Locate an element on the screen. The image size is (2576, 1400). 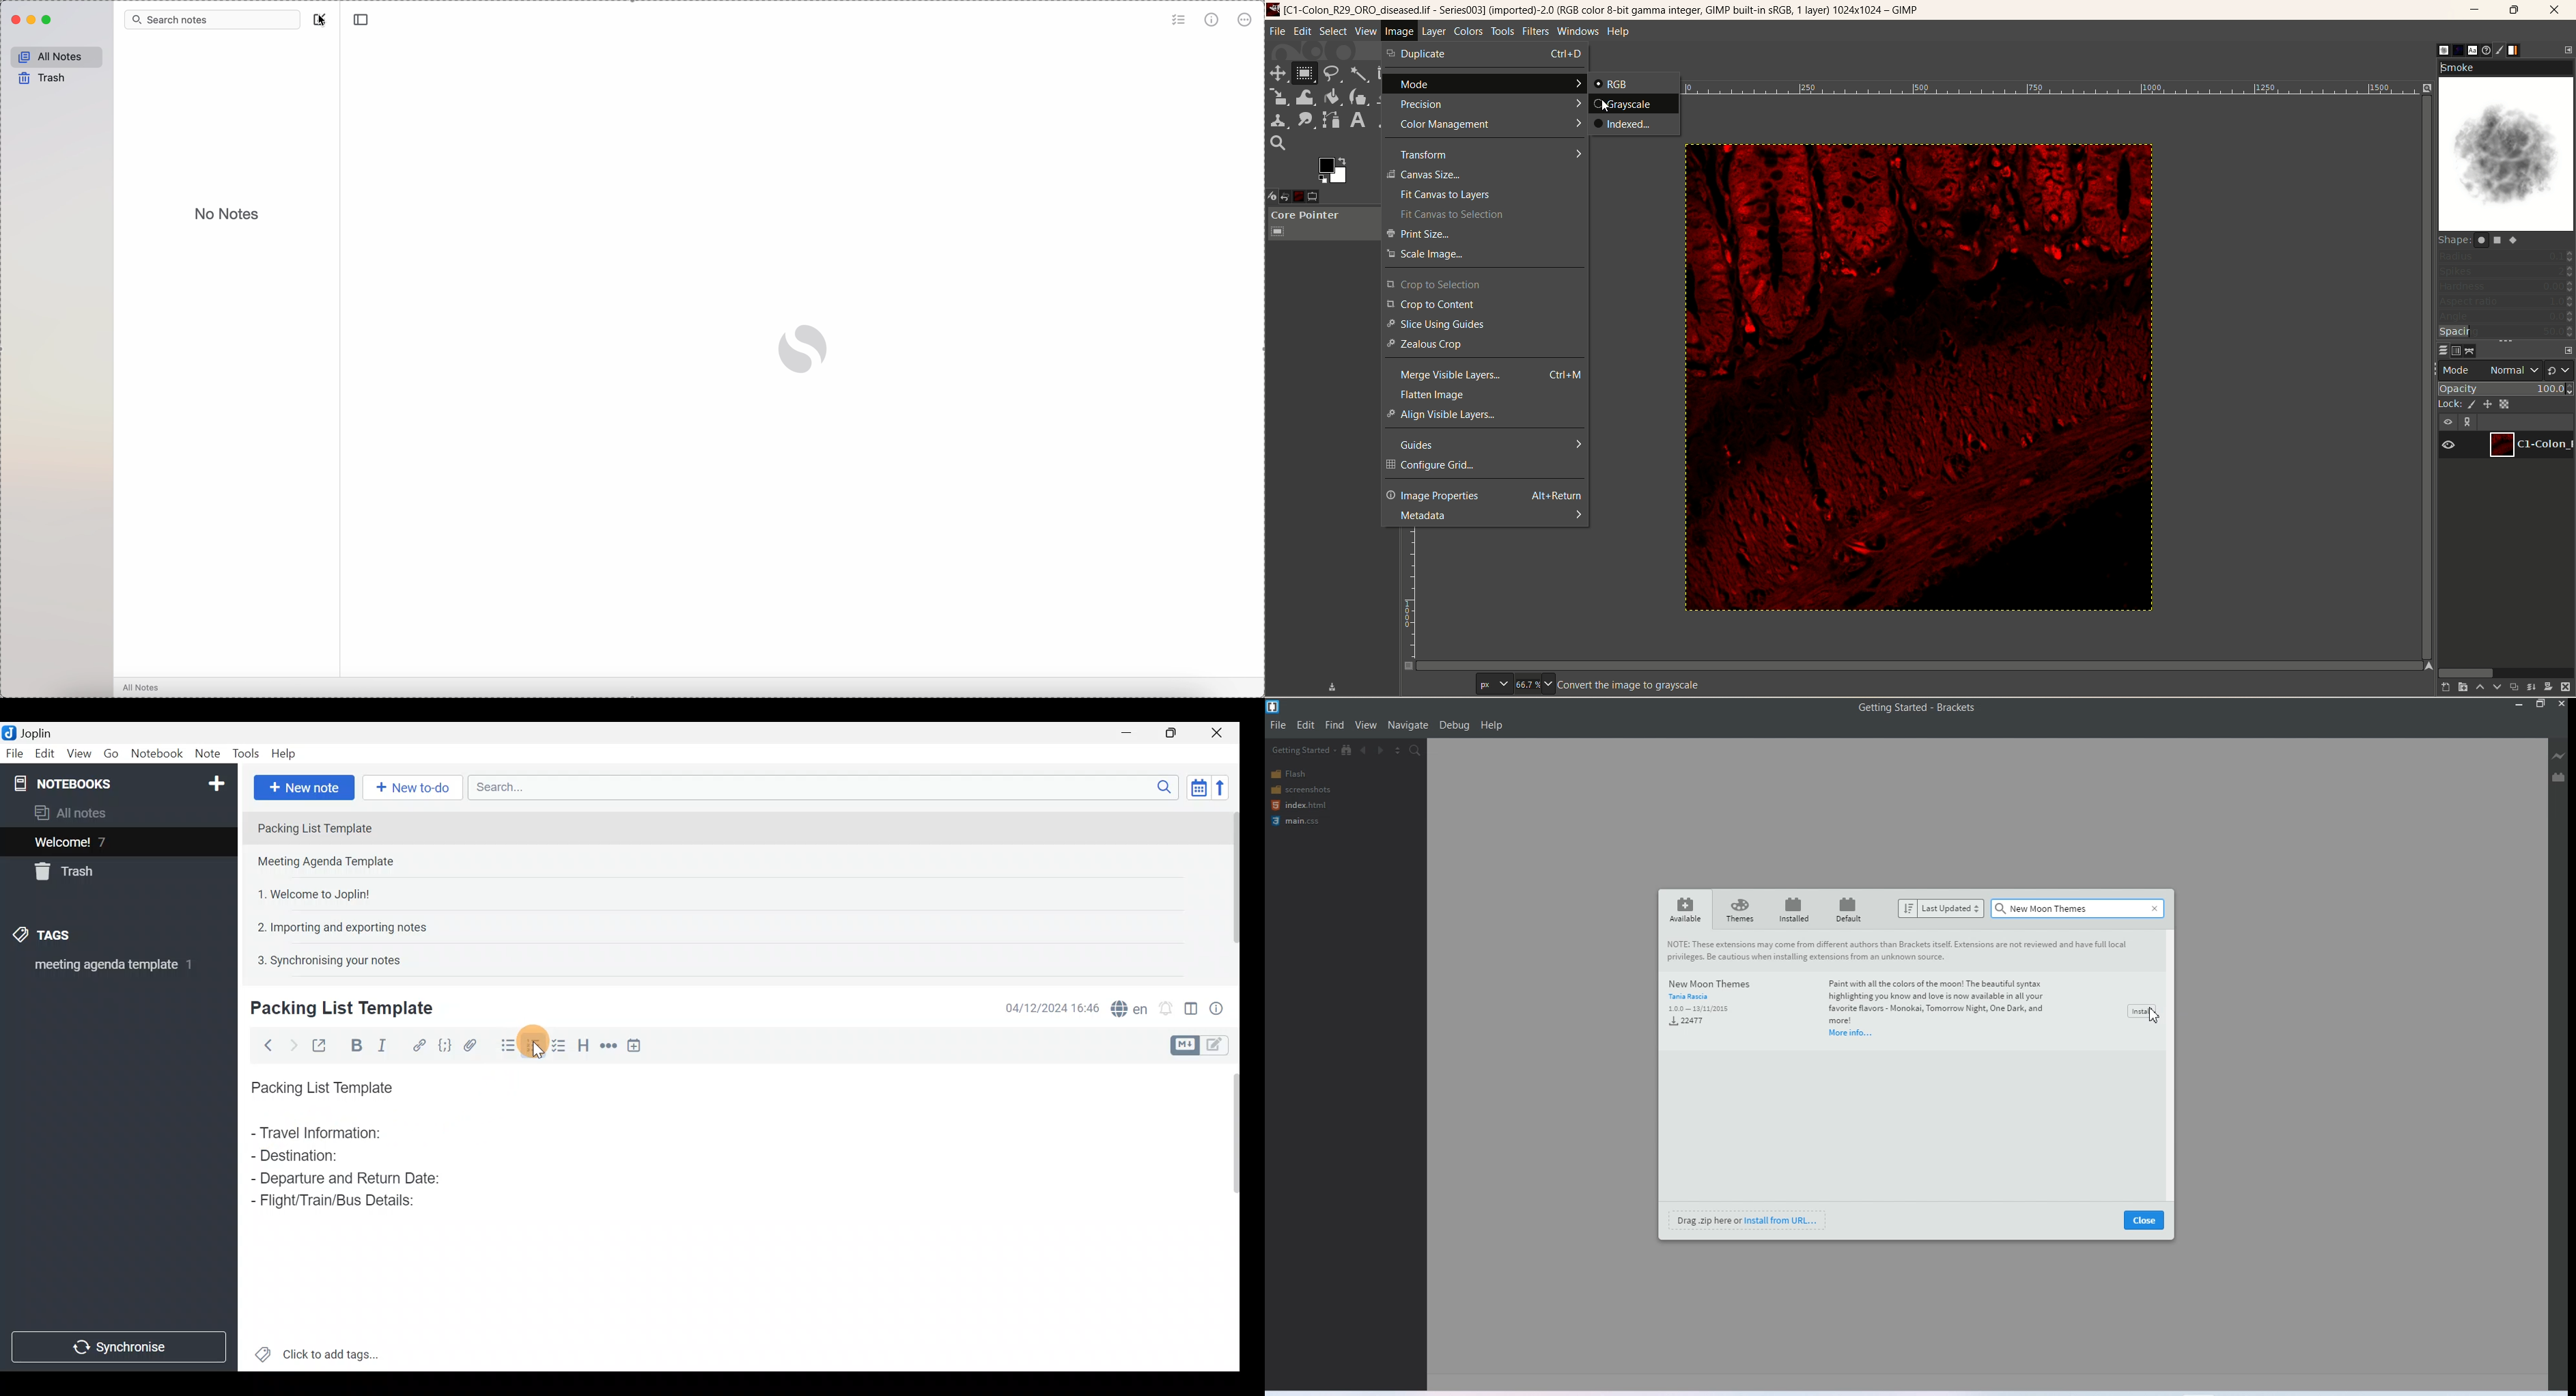
Creating new note is located at coordinates (334, 1009).